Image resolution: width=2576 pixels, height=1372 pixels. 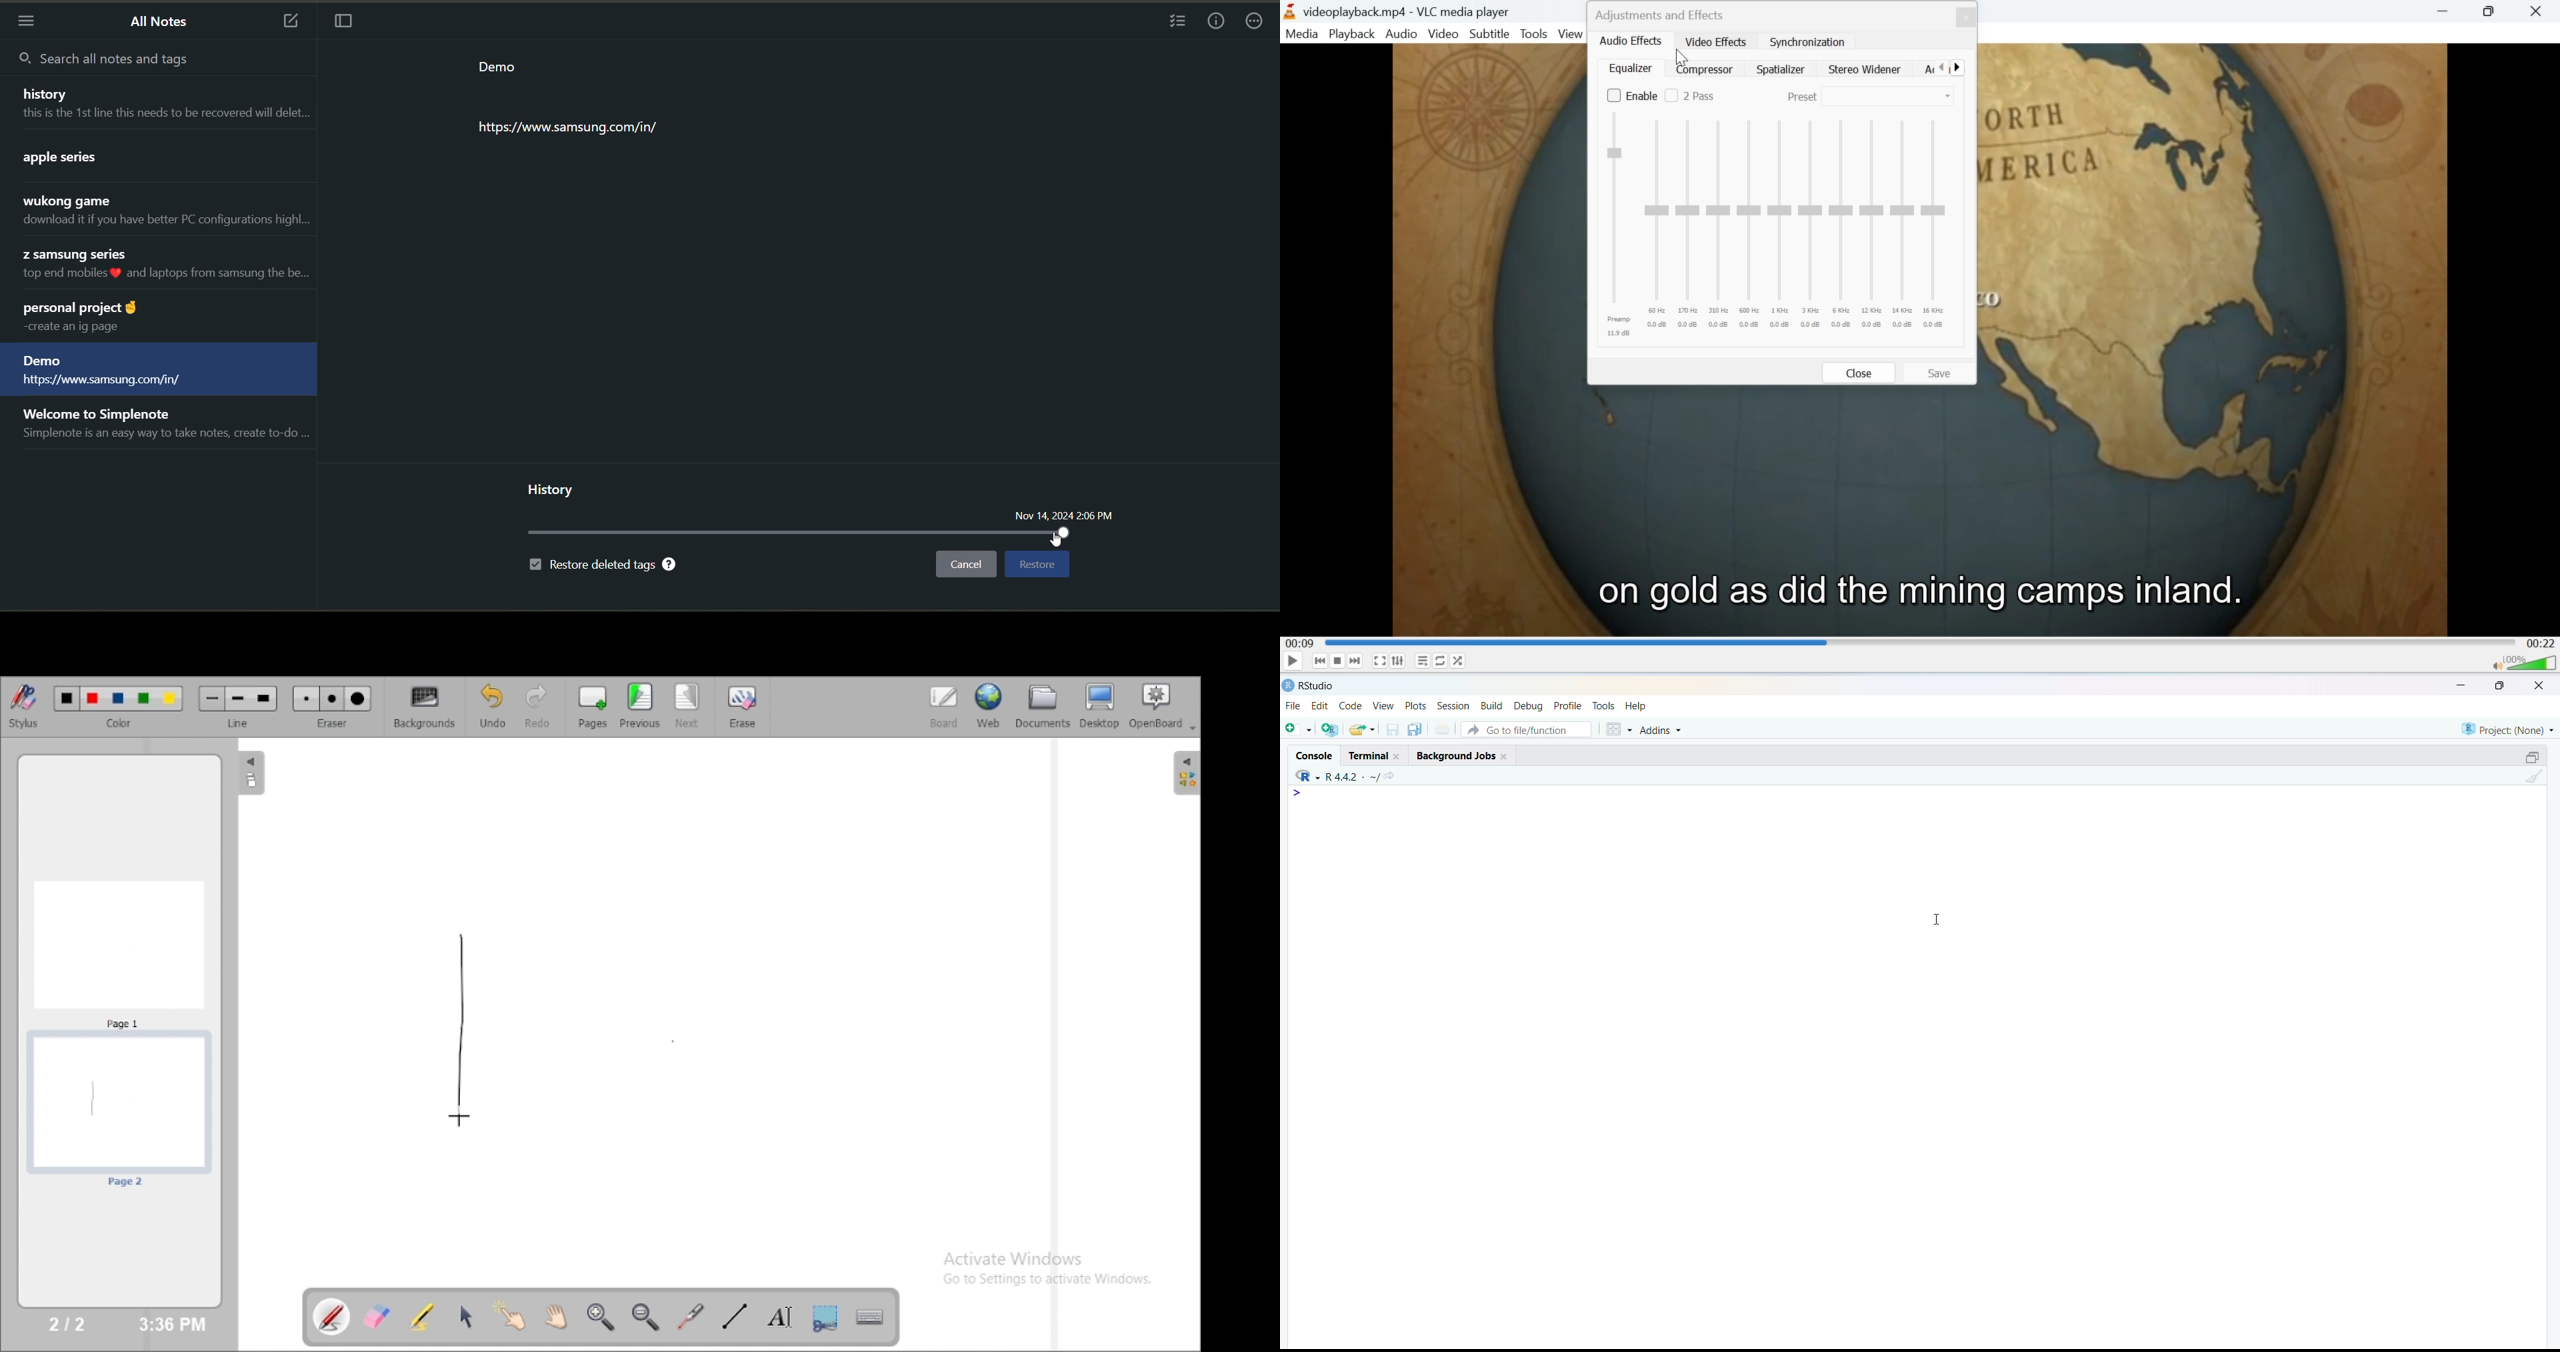 I want to click on terminal, so click(x=1368, y=756).